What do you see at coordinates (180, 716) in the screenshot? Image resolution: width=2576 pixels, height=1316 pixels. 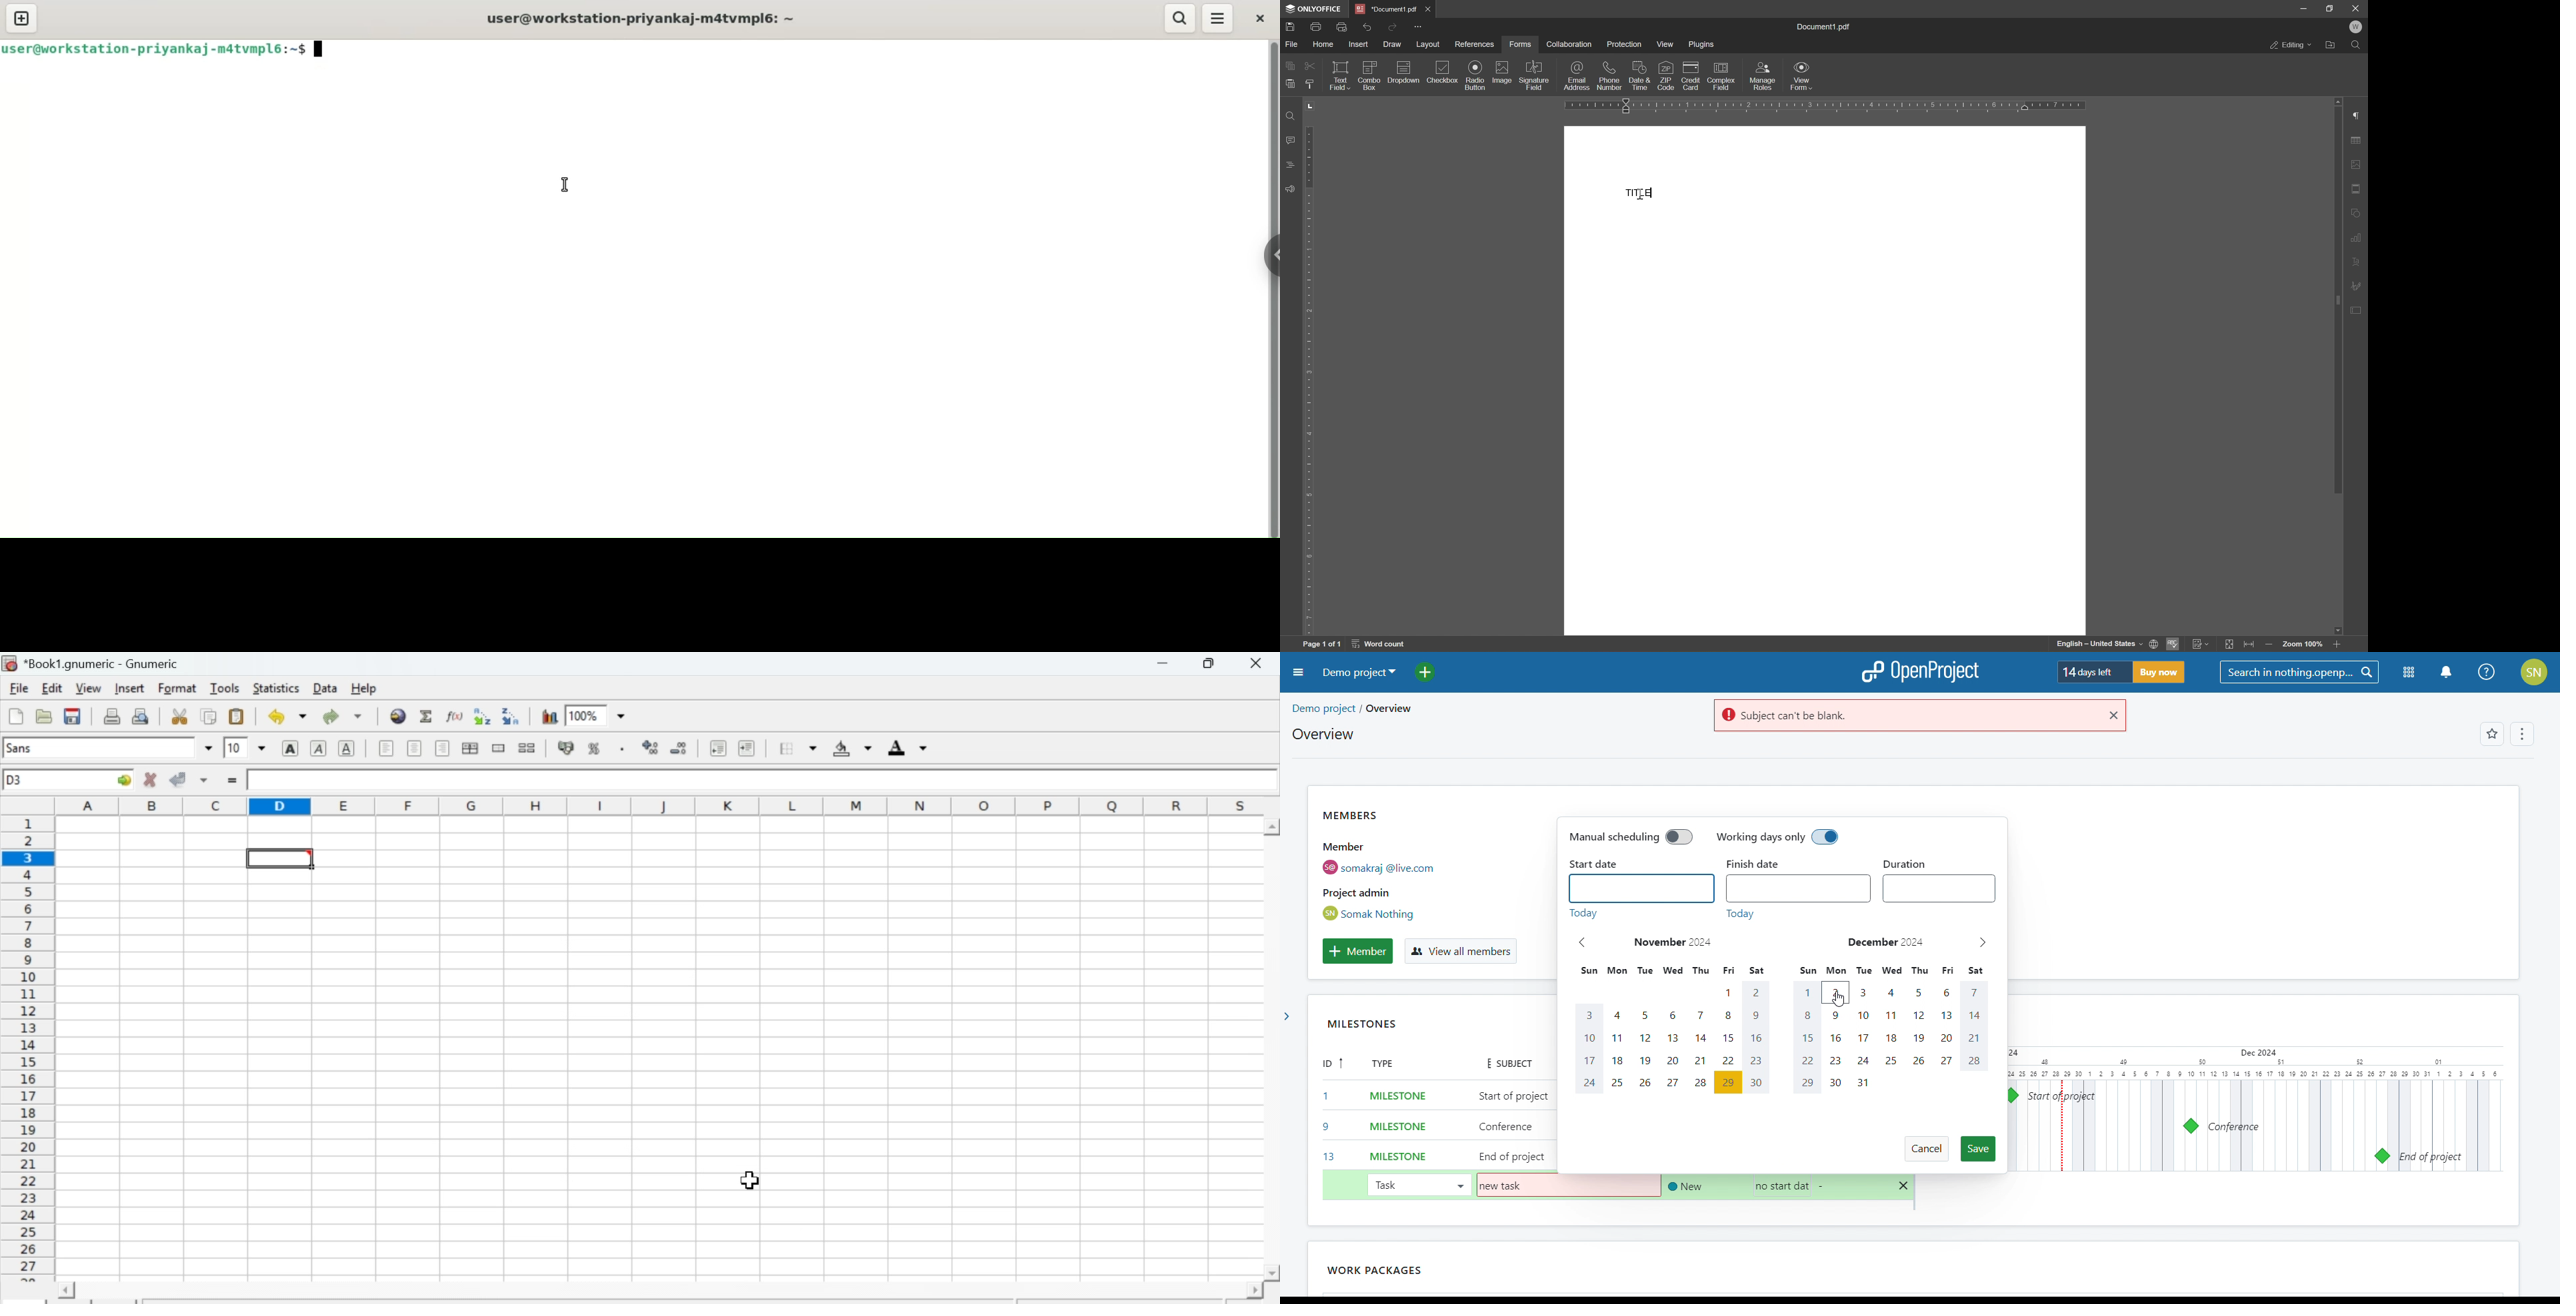 I see `Cut` at bounding box center [180, 716].